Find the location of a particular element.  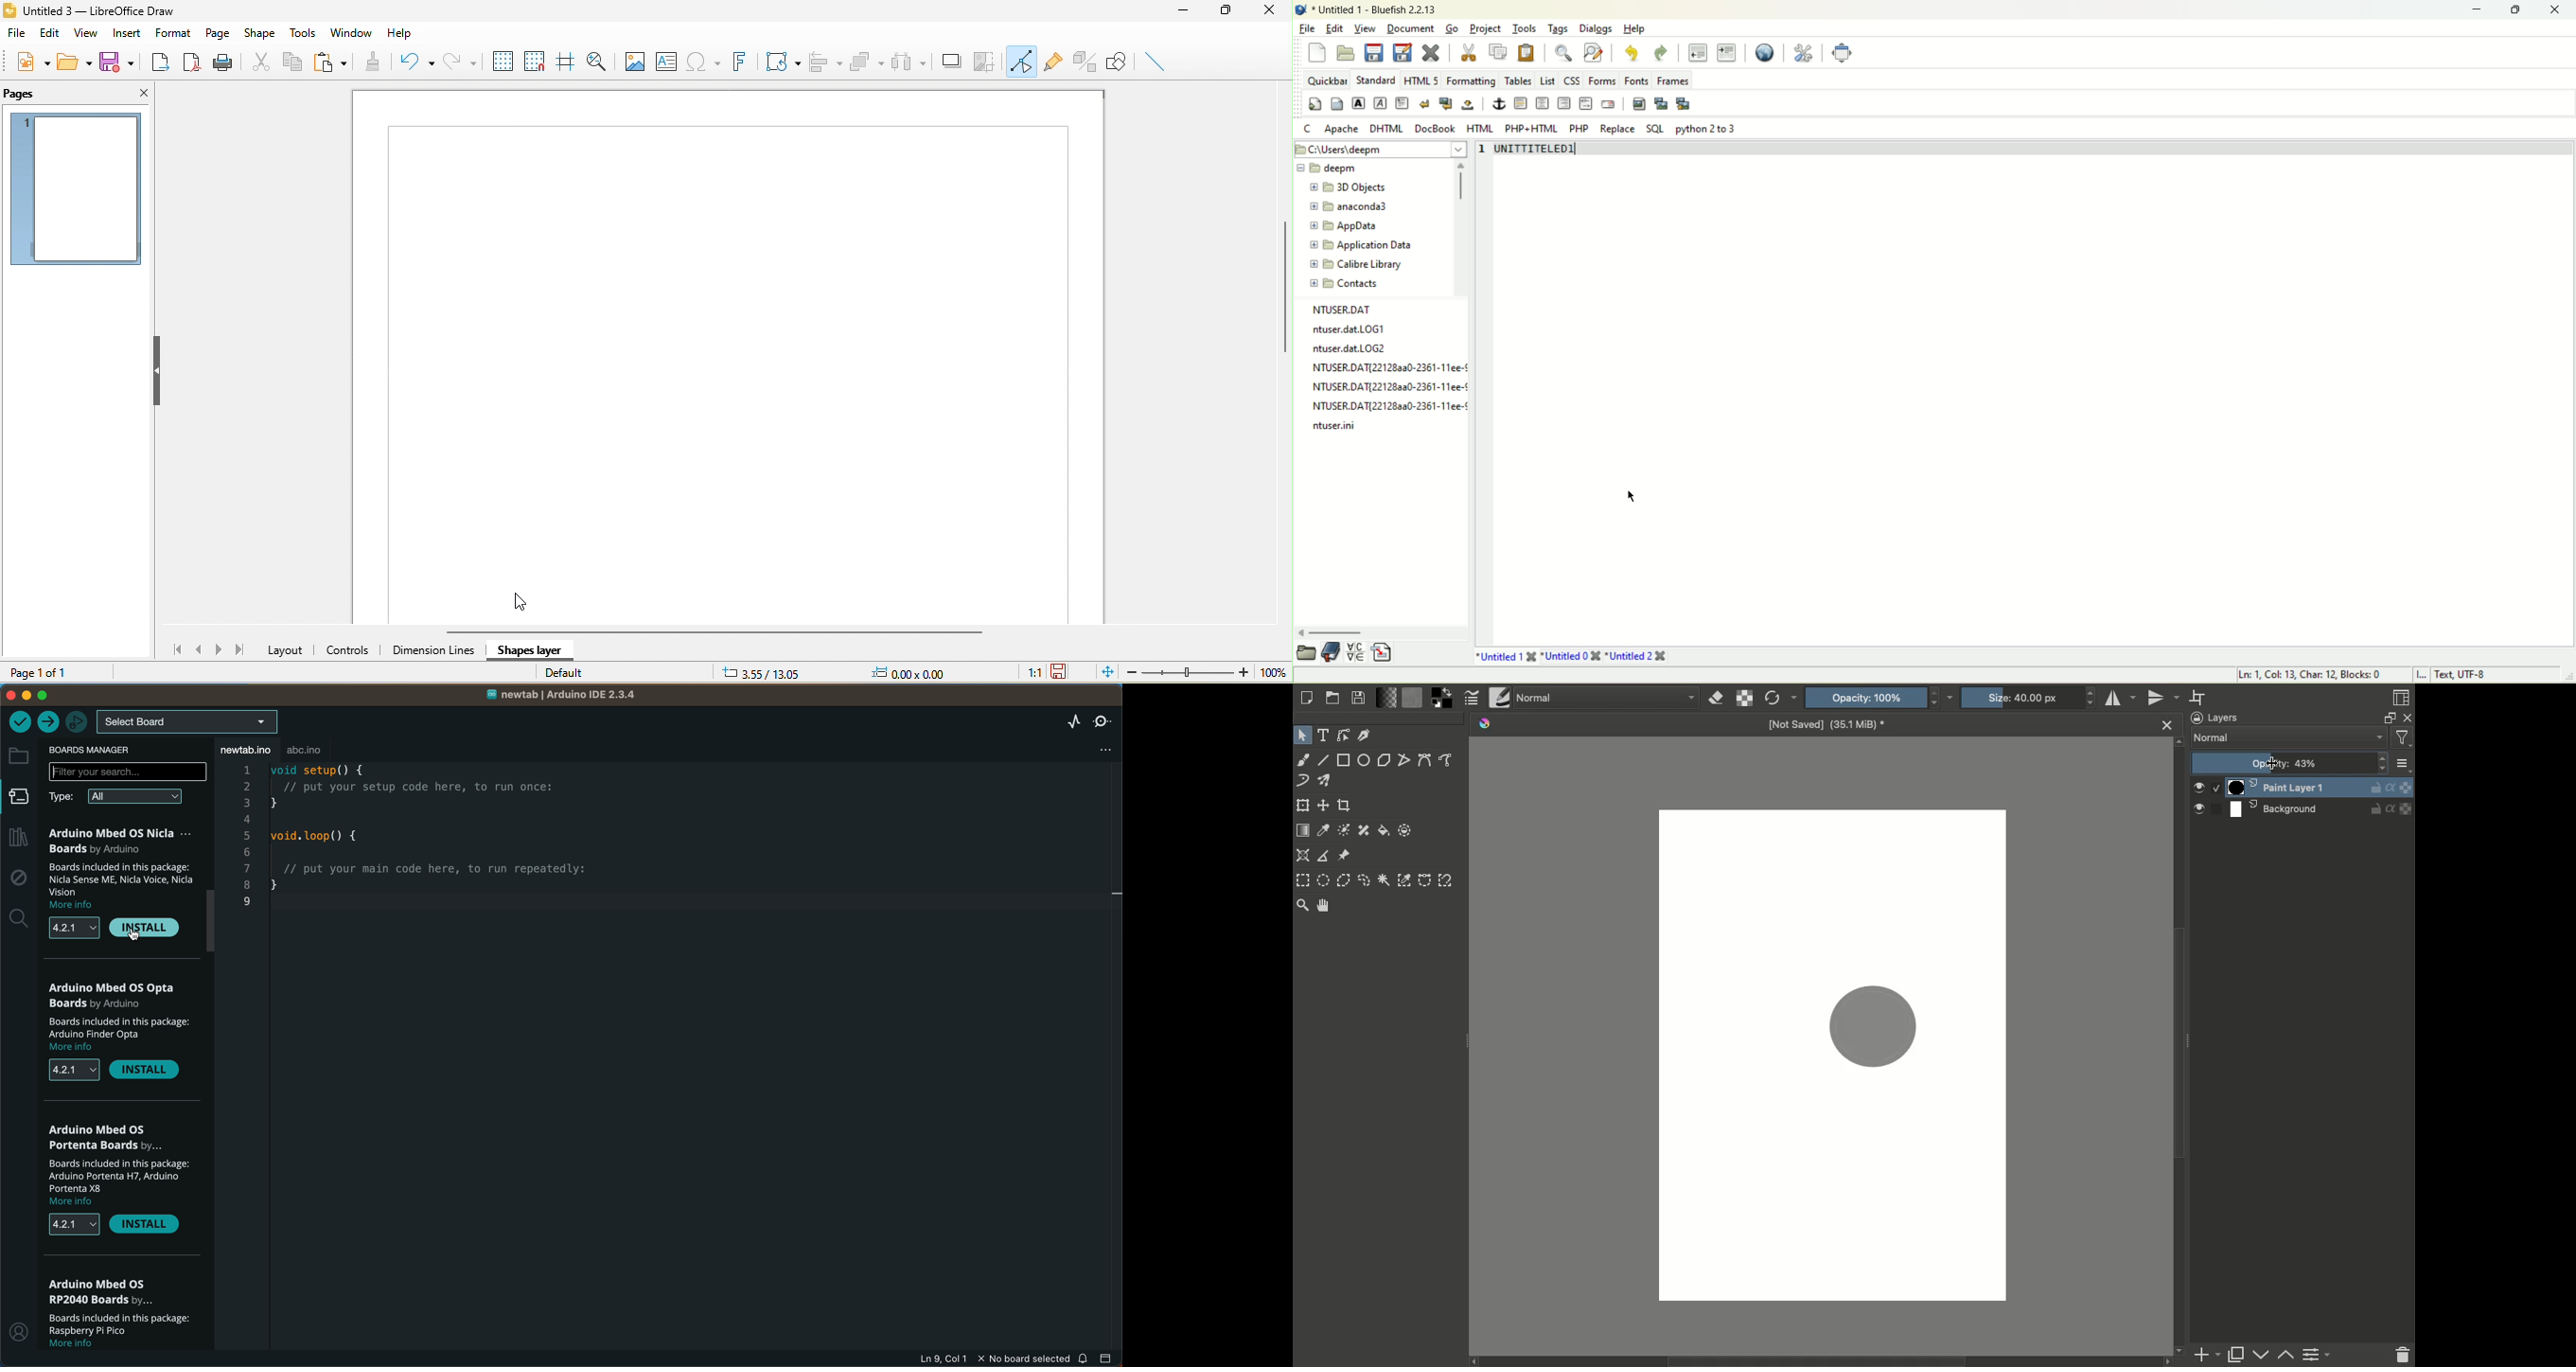

align object is located at coordinates (829, 59).